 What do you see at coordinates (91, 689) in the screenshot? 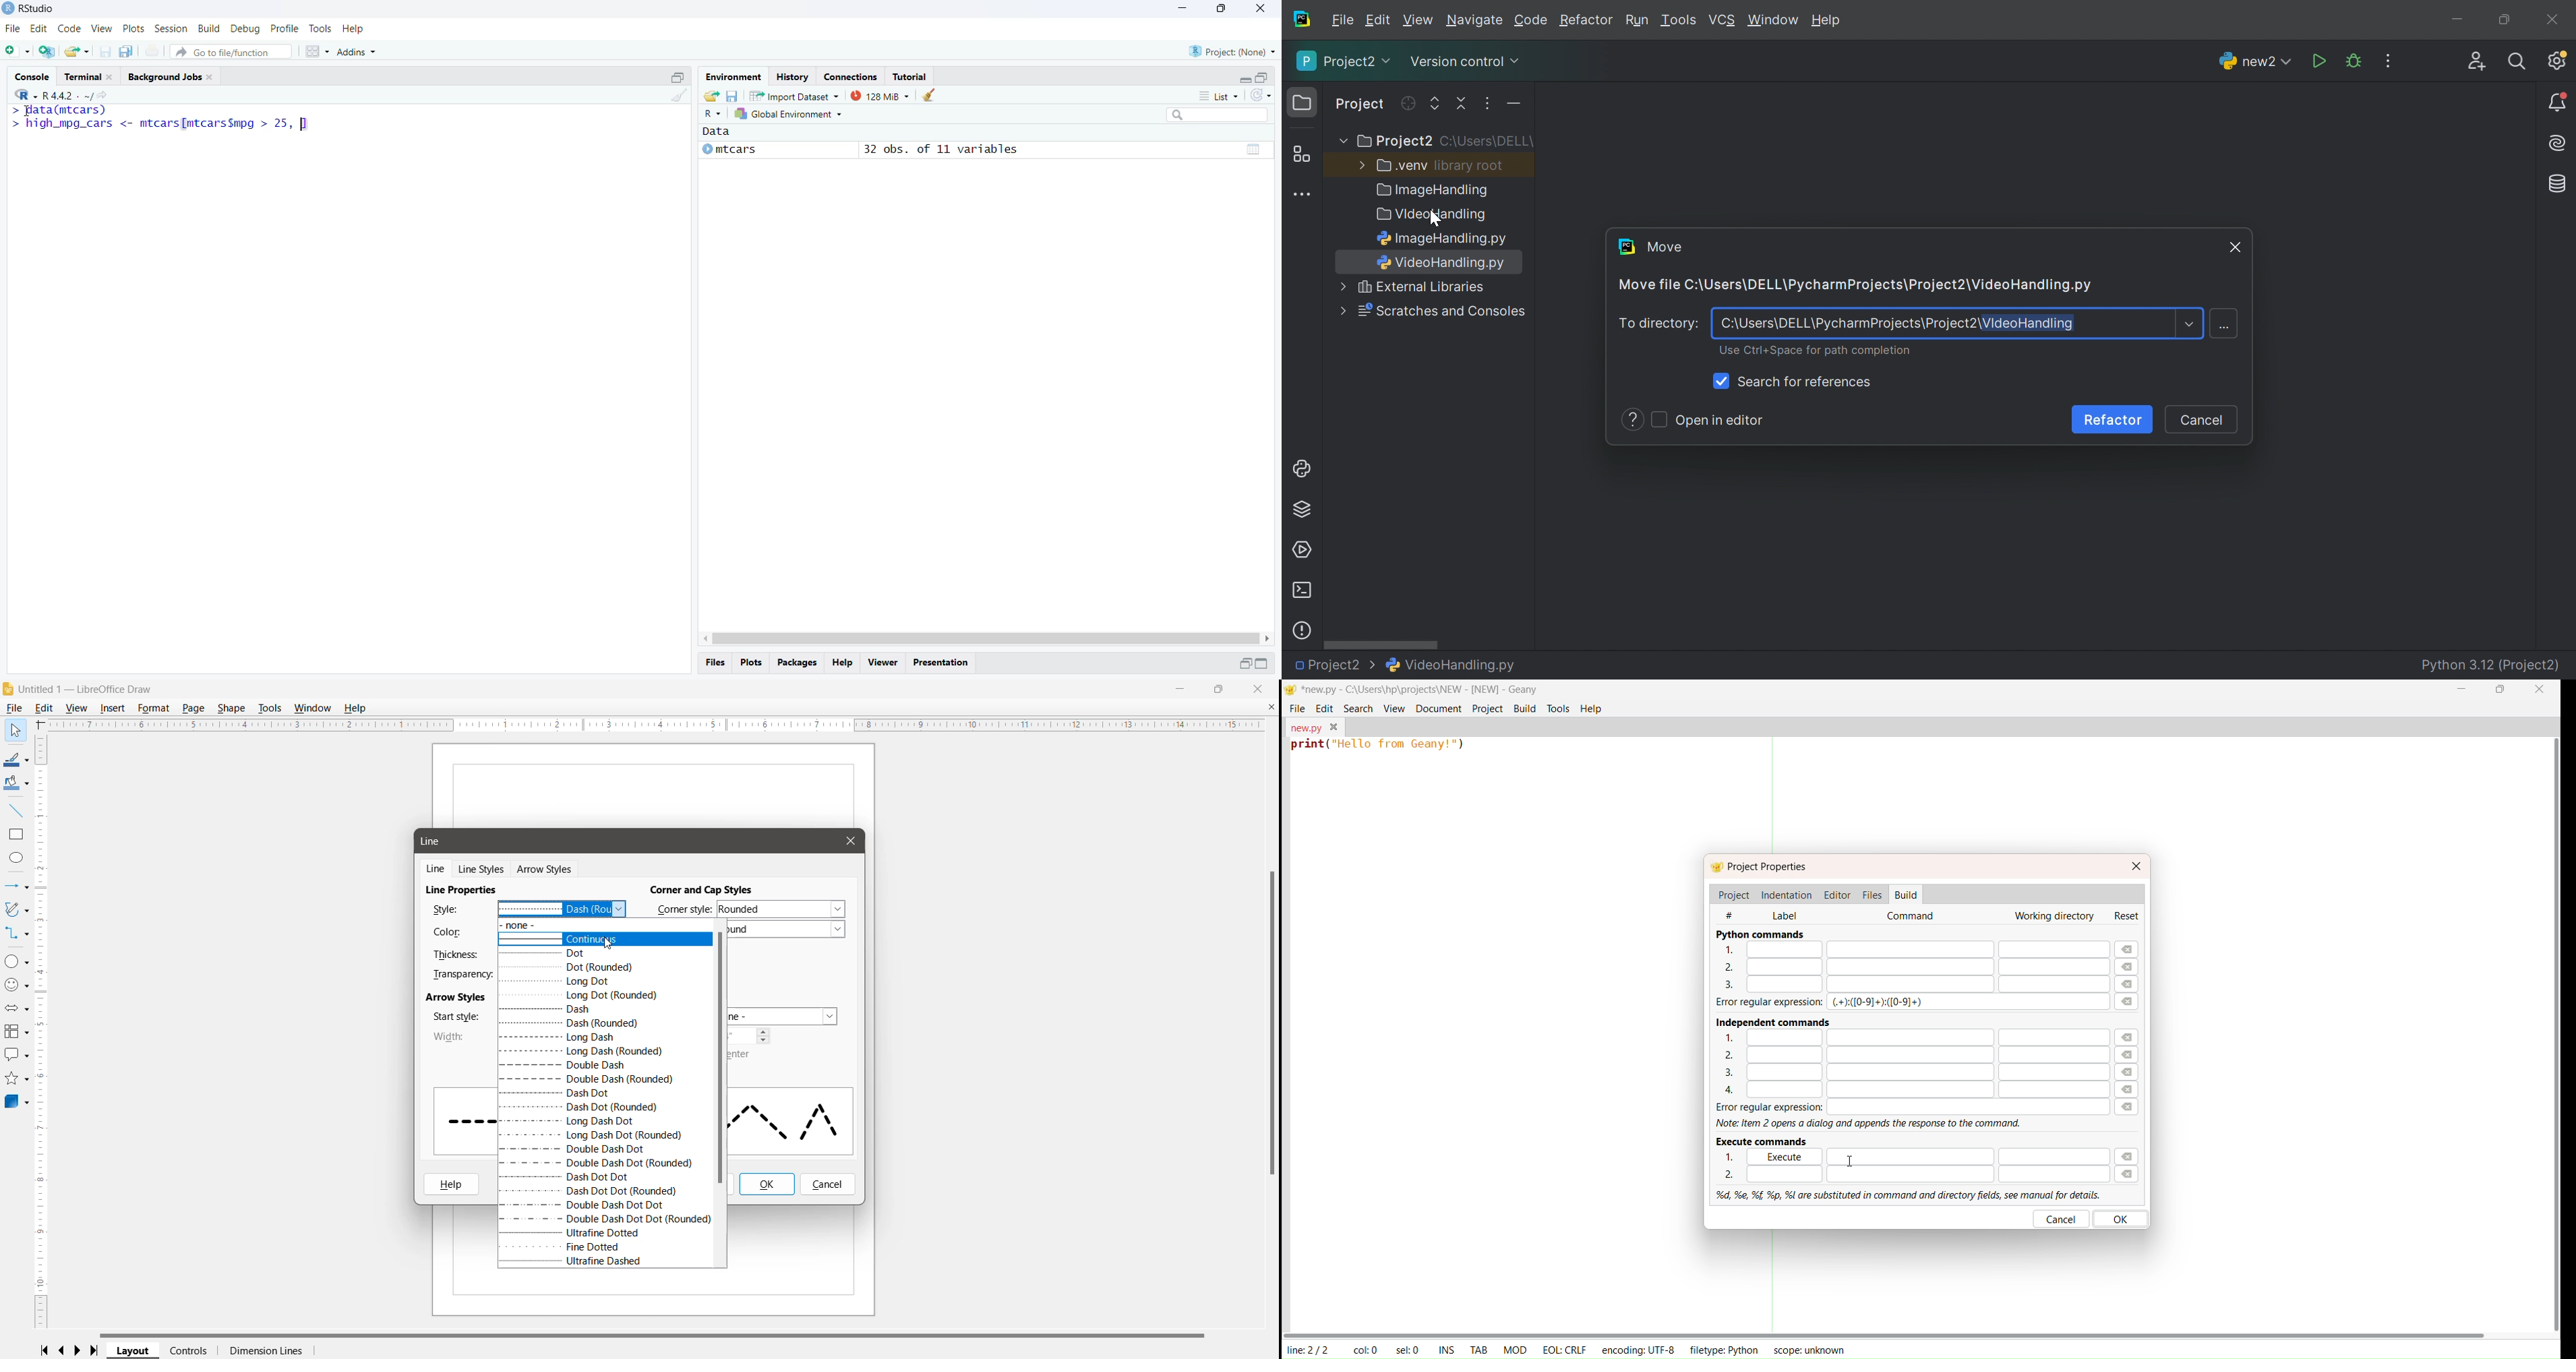
I see `Document Title - Application Name` at bounding box center [91, 689].